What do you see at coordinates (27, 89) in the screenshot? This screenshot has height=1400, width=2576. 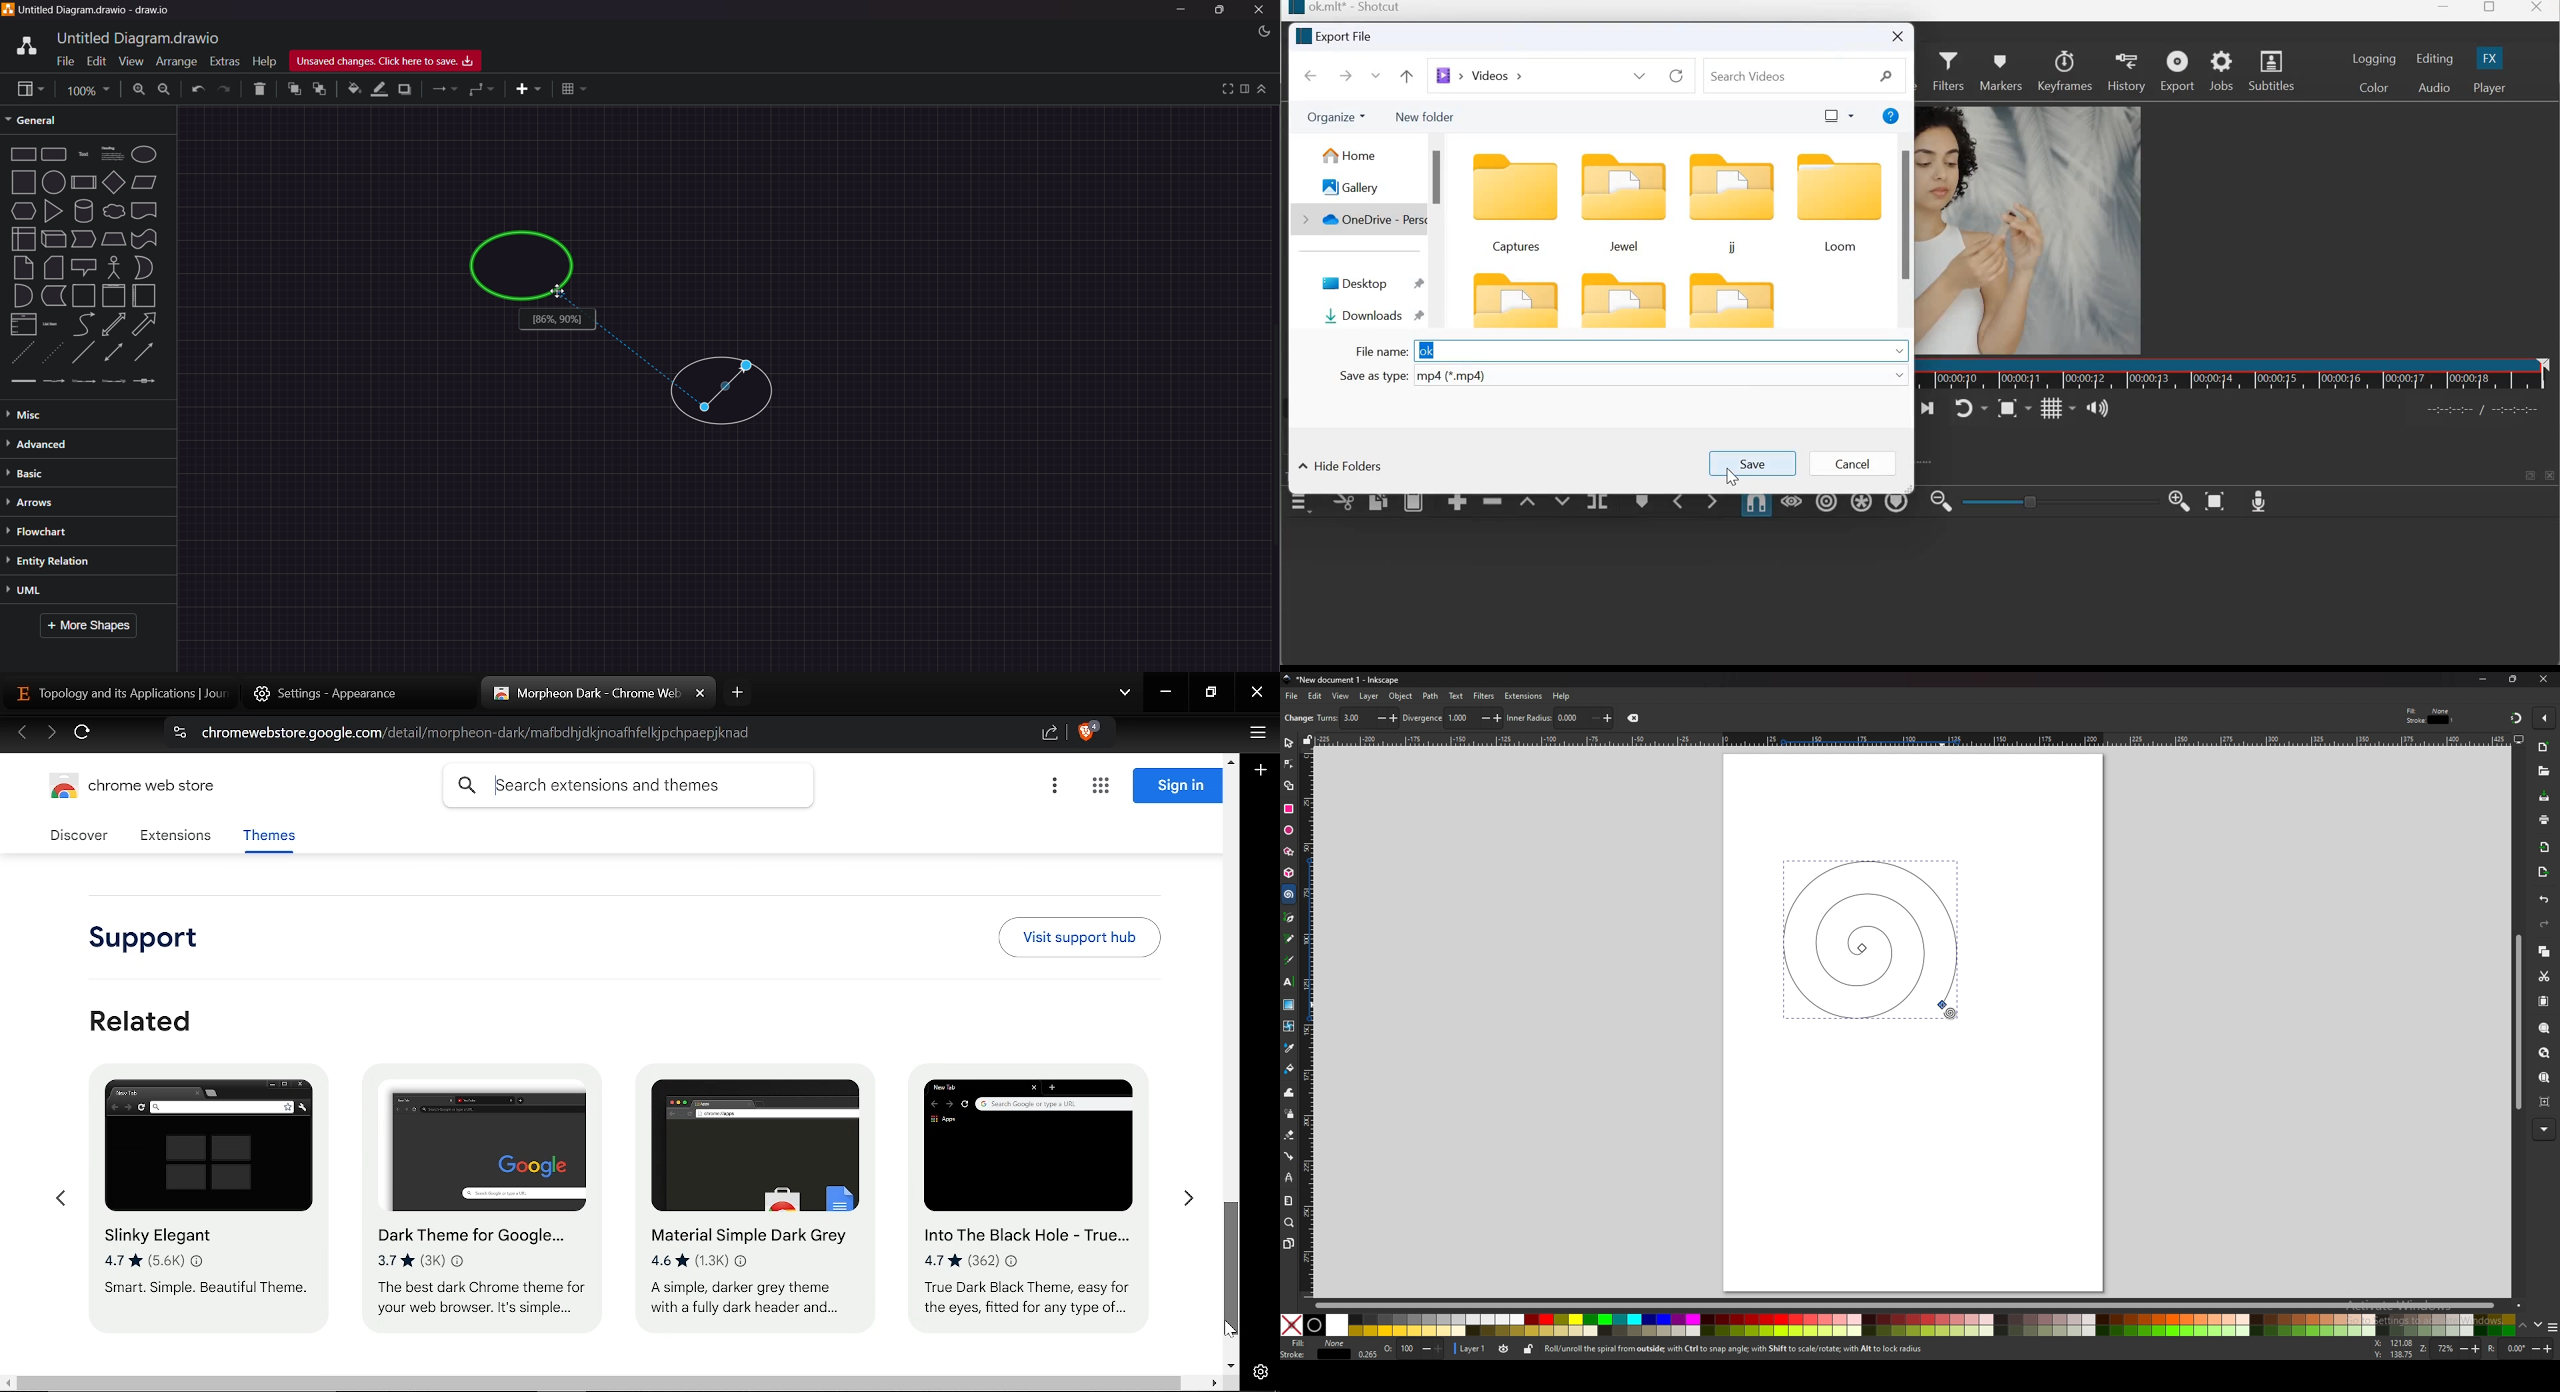 I see `view` at bounding box center [27, 89].